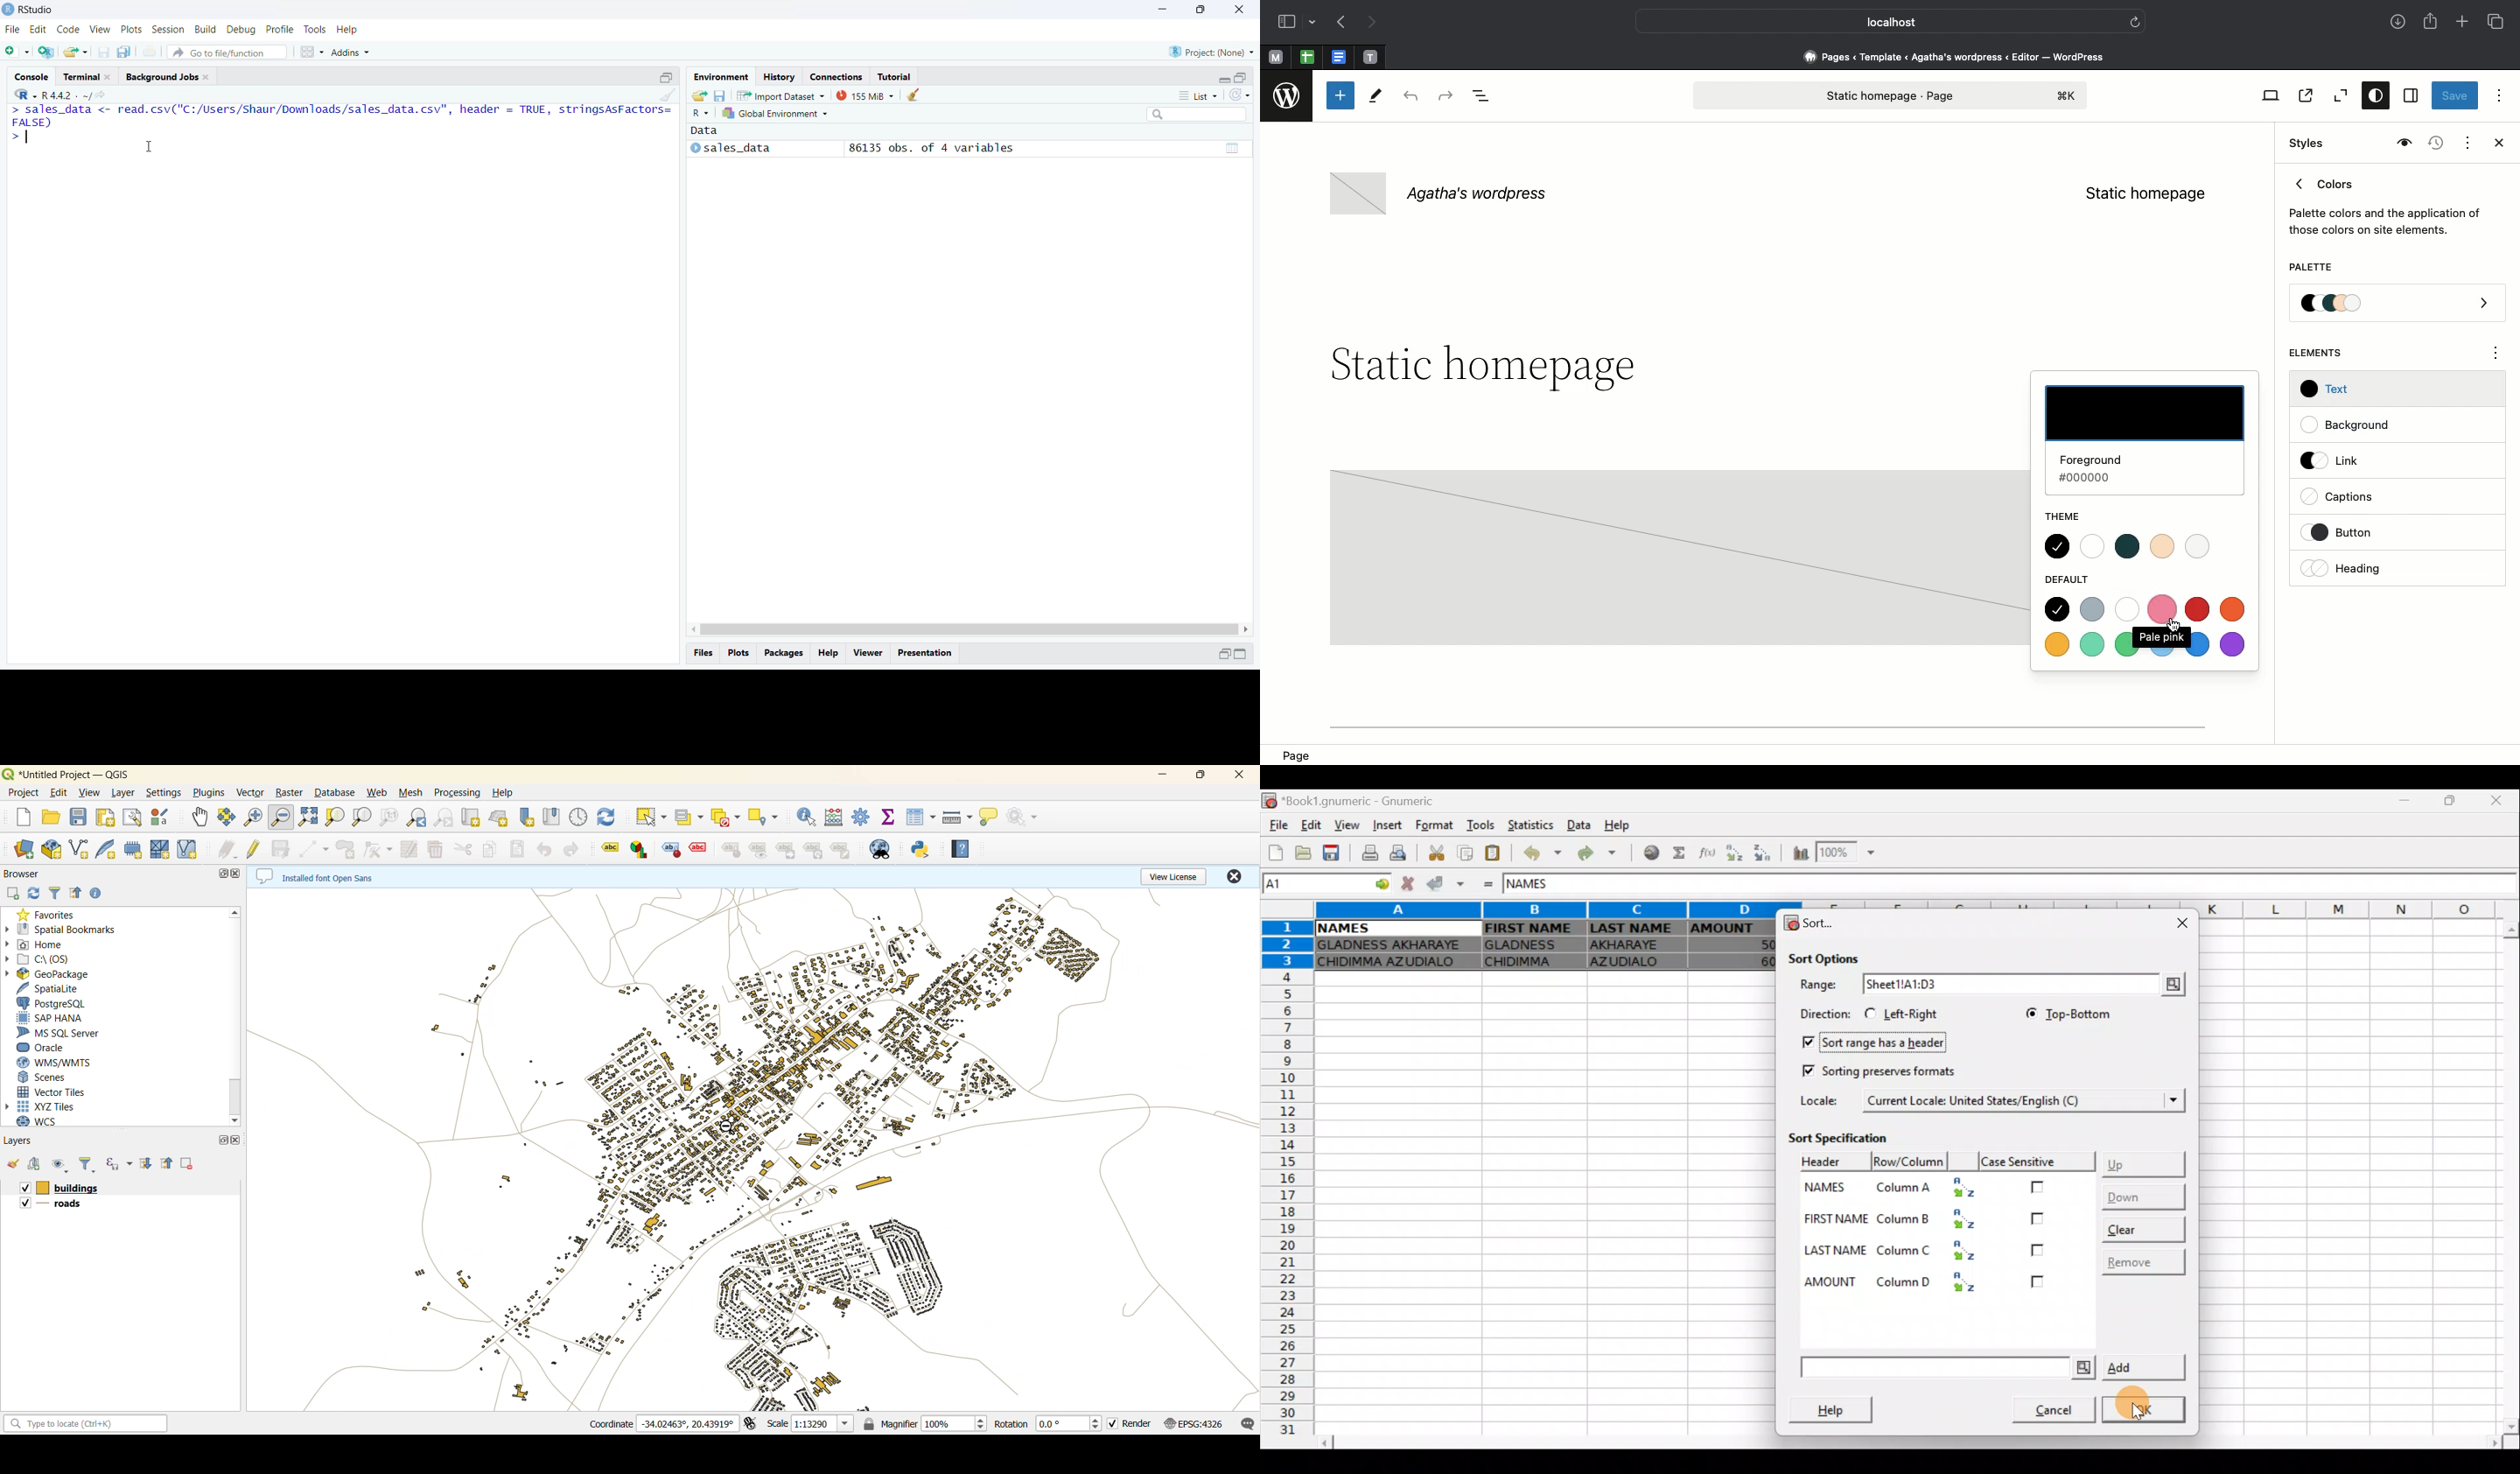 The width and height of the screenshot is (2520, 1484). Describe the element at coordinates (752, 1151) in the screenshot. I see `zoomed out view` at that location.